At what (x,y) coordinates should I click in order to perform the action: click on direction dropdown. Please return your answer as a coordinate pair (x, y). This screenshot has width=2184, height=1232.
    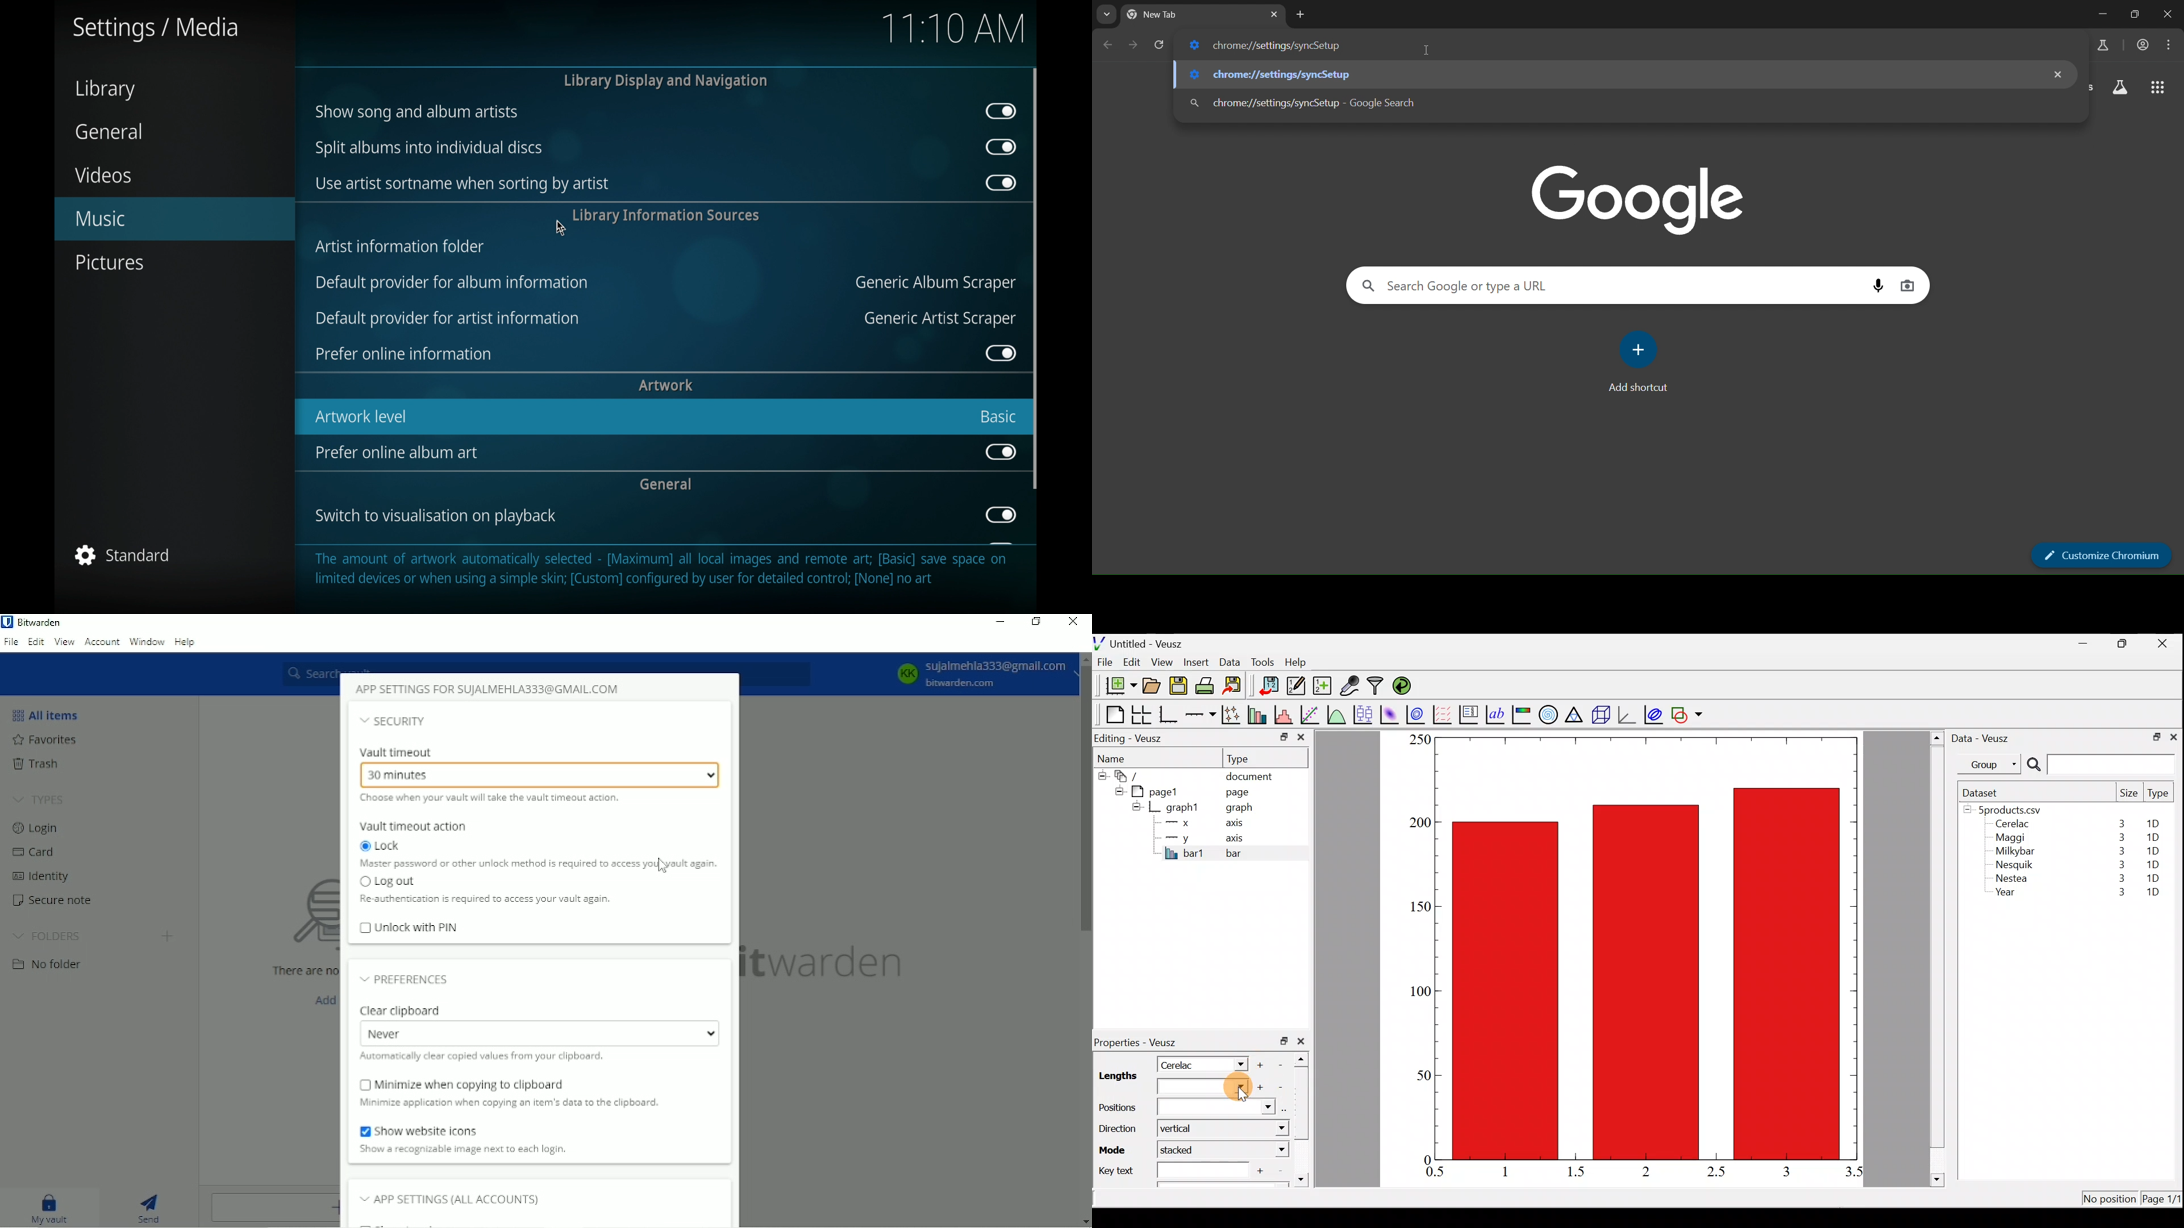
    Looking at the image, I should click on (1267, 1129).